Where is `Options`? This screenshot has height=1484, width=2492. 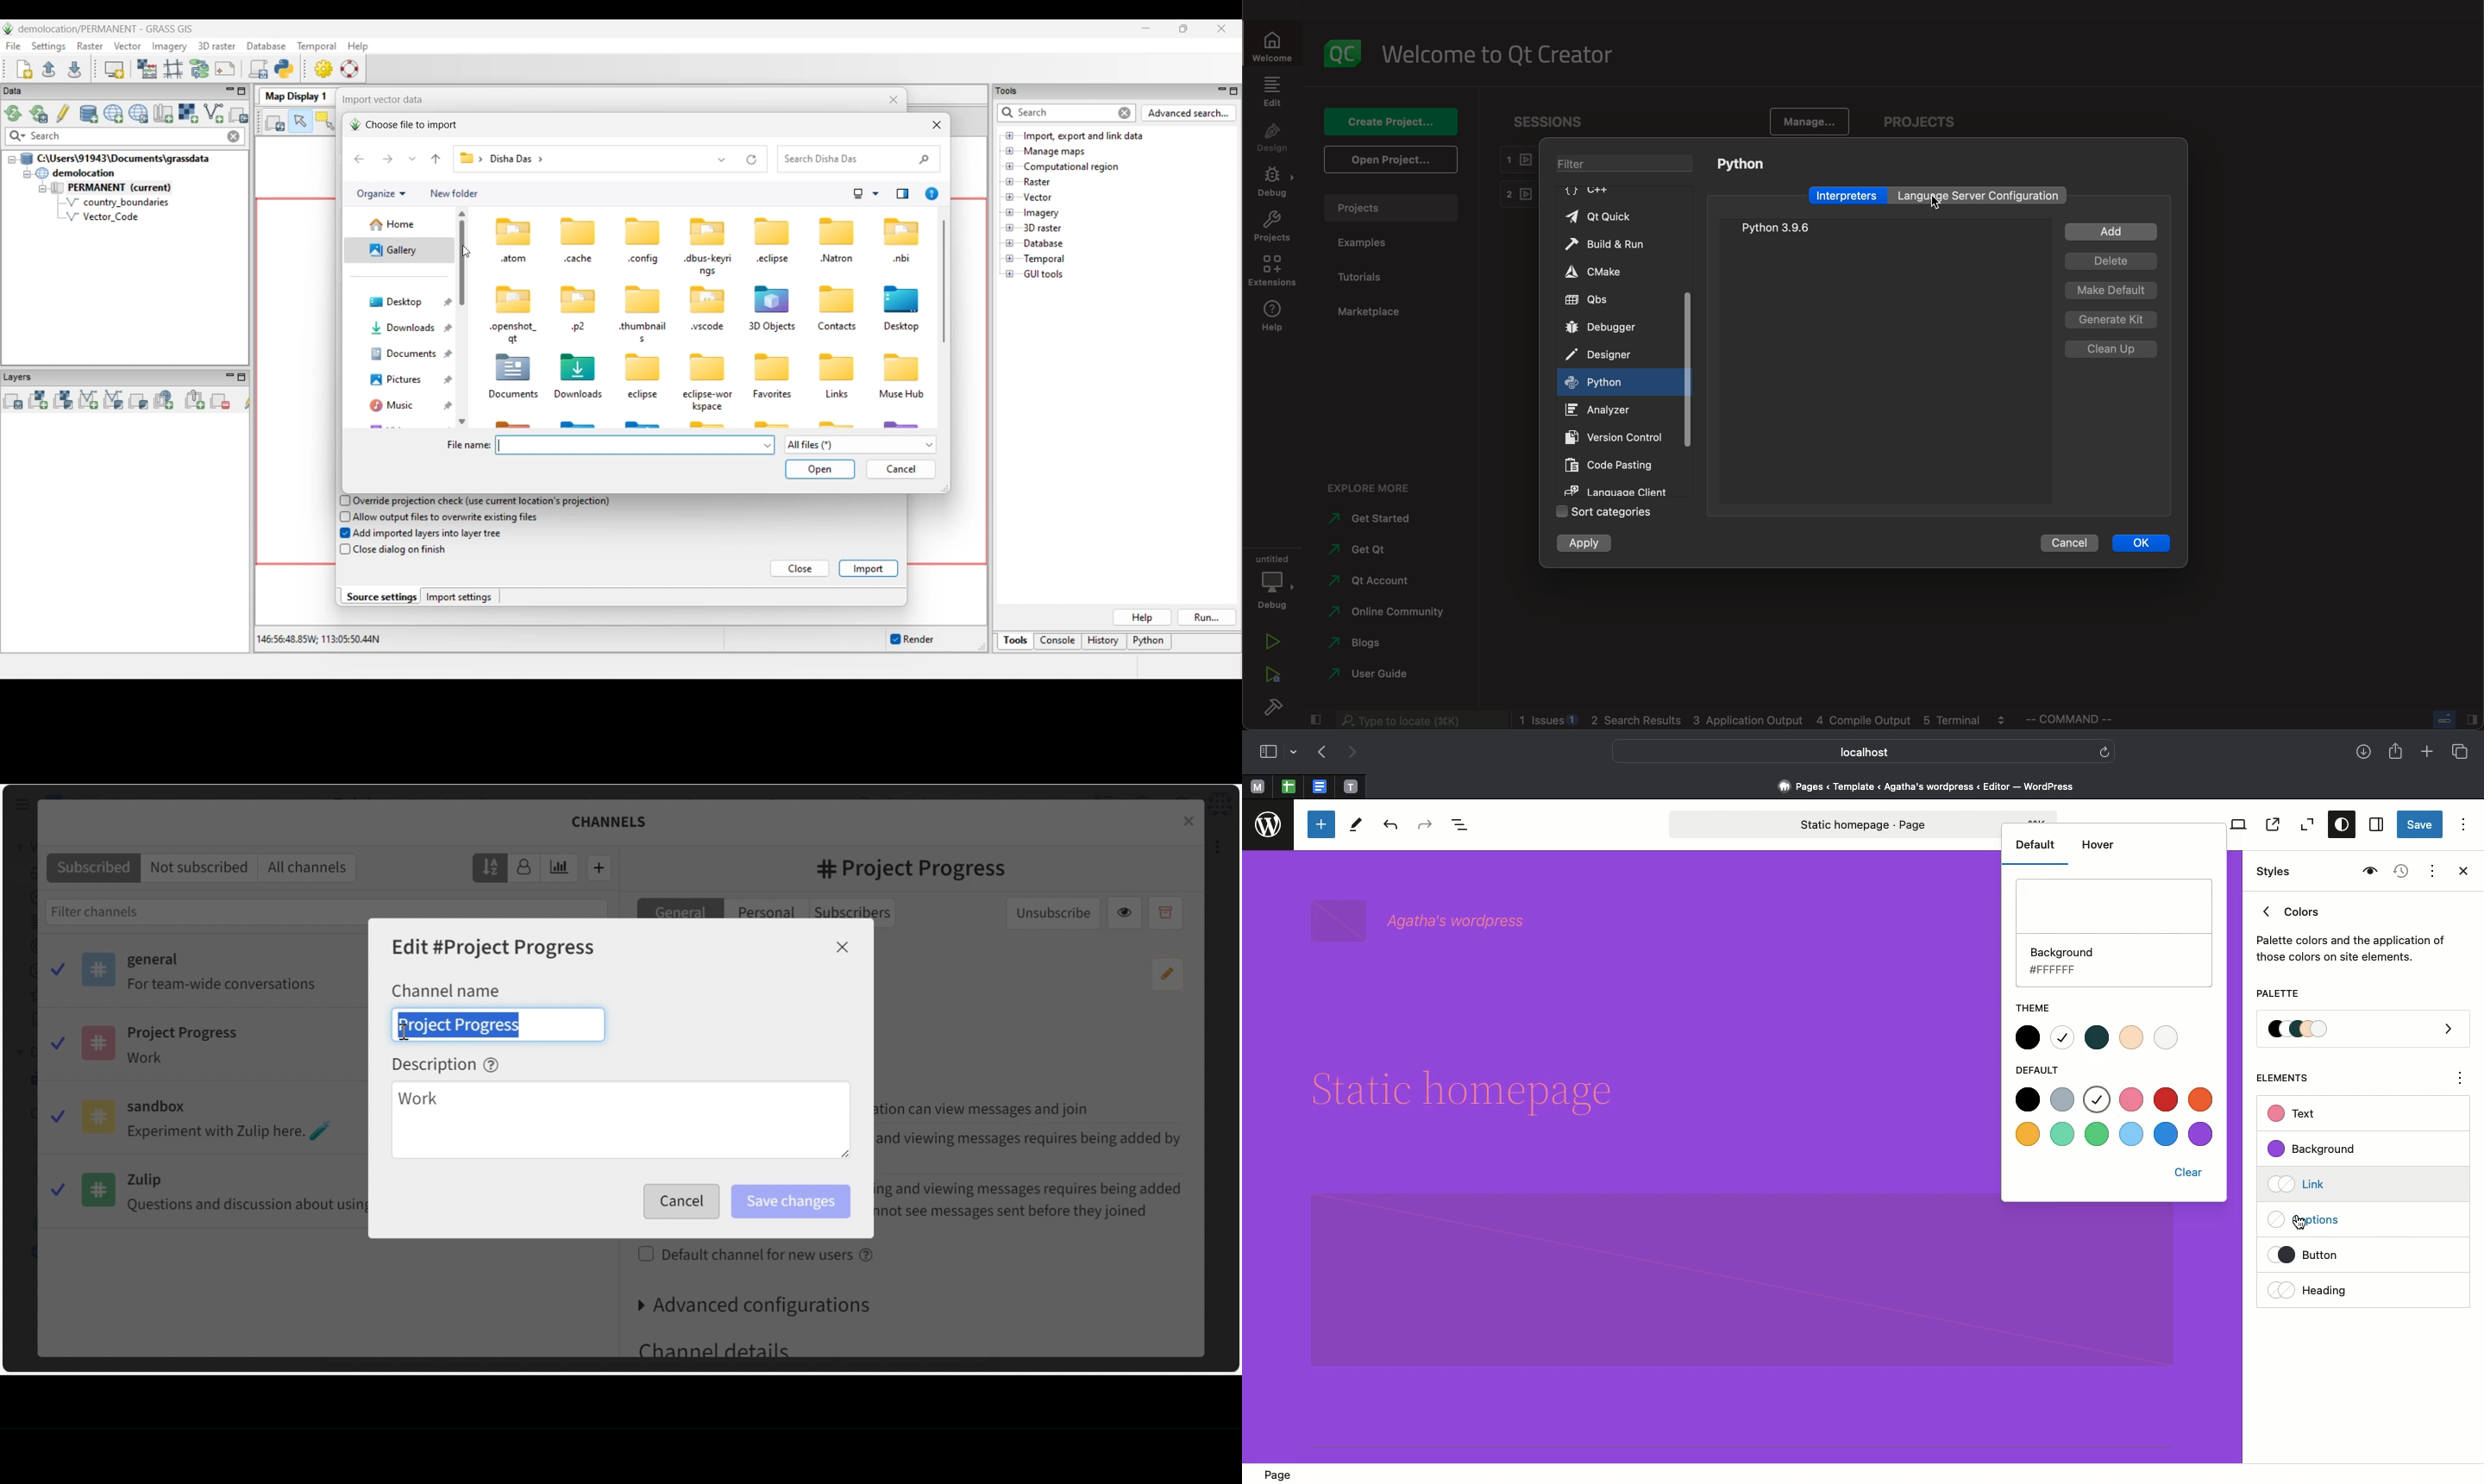 Options is located at coordinates (2463, 823).